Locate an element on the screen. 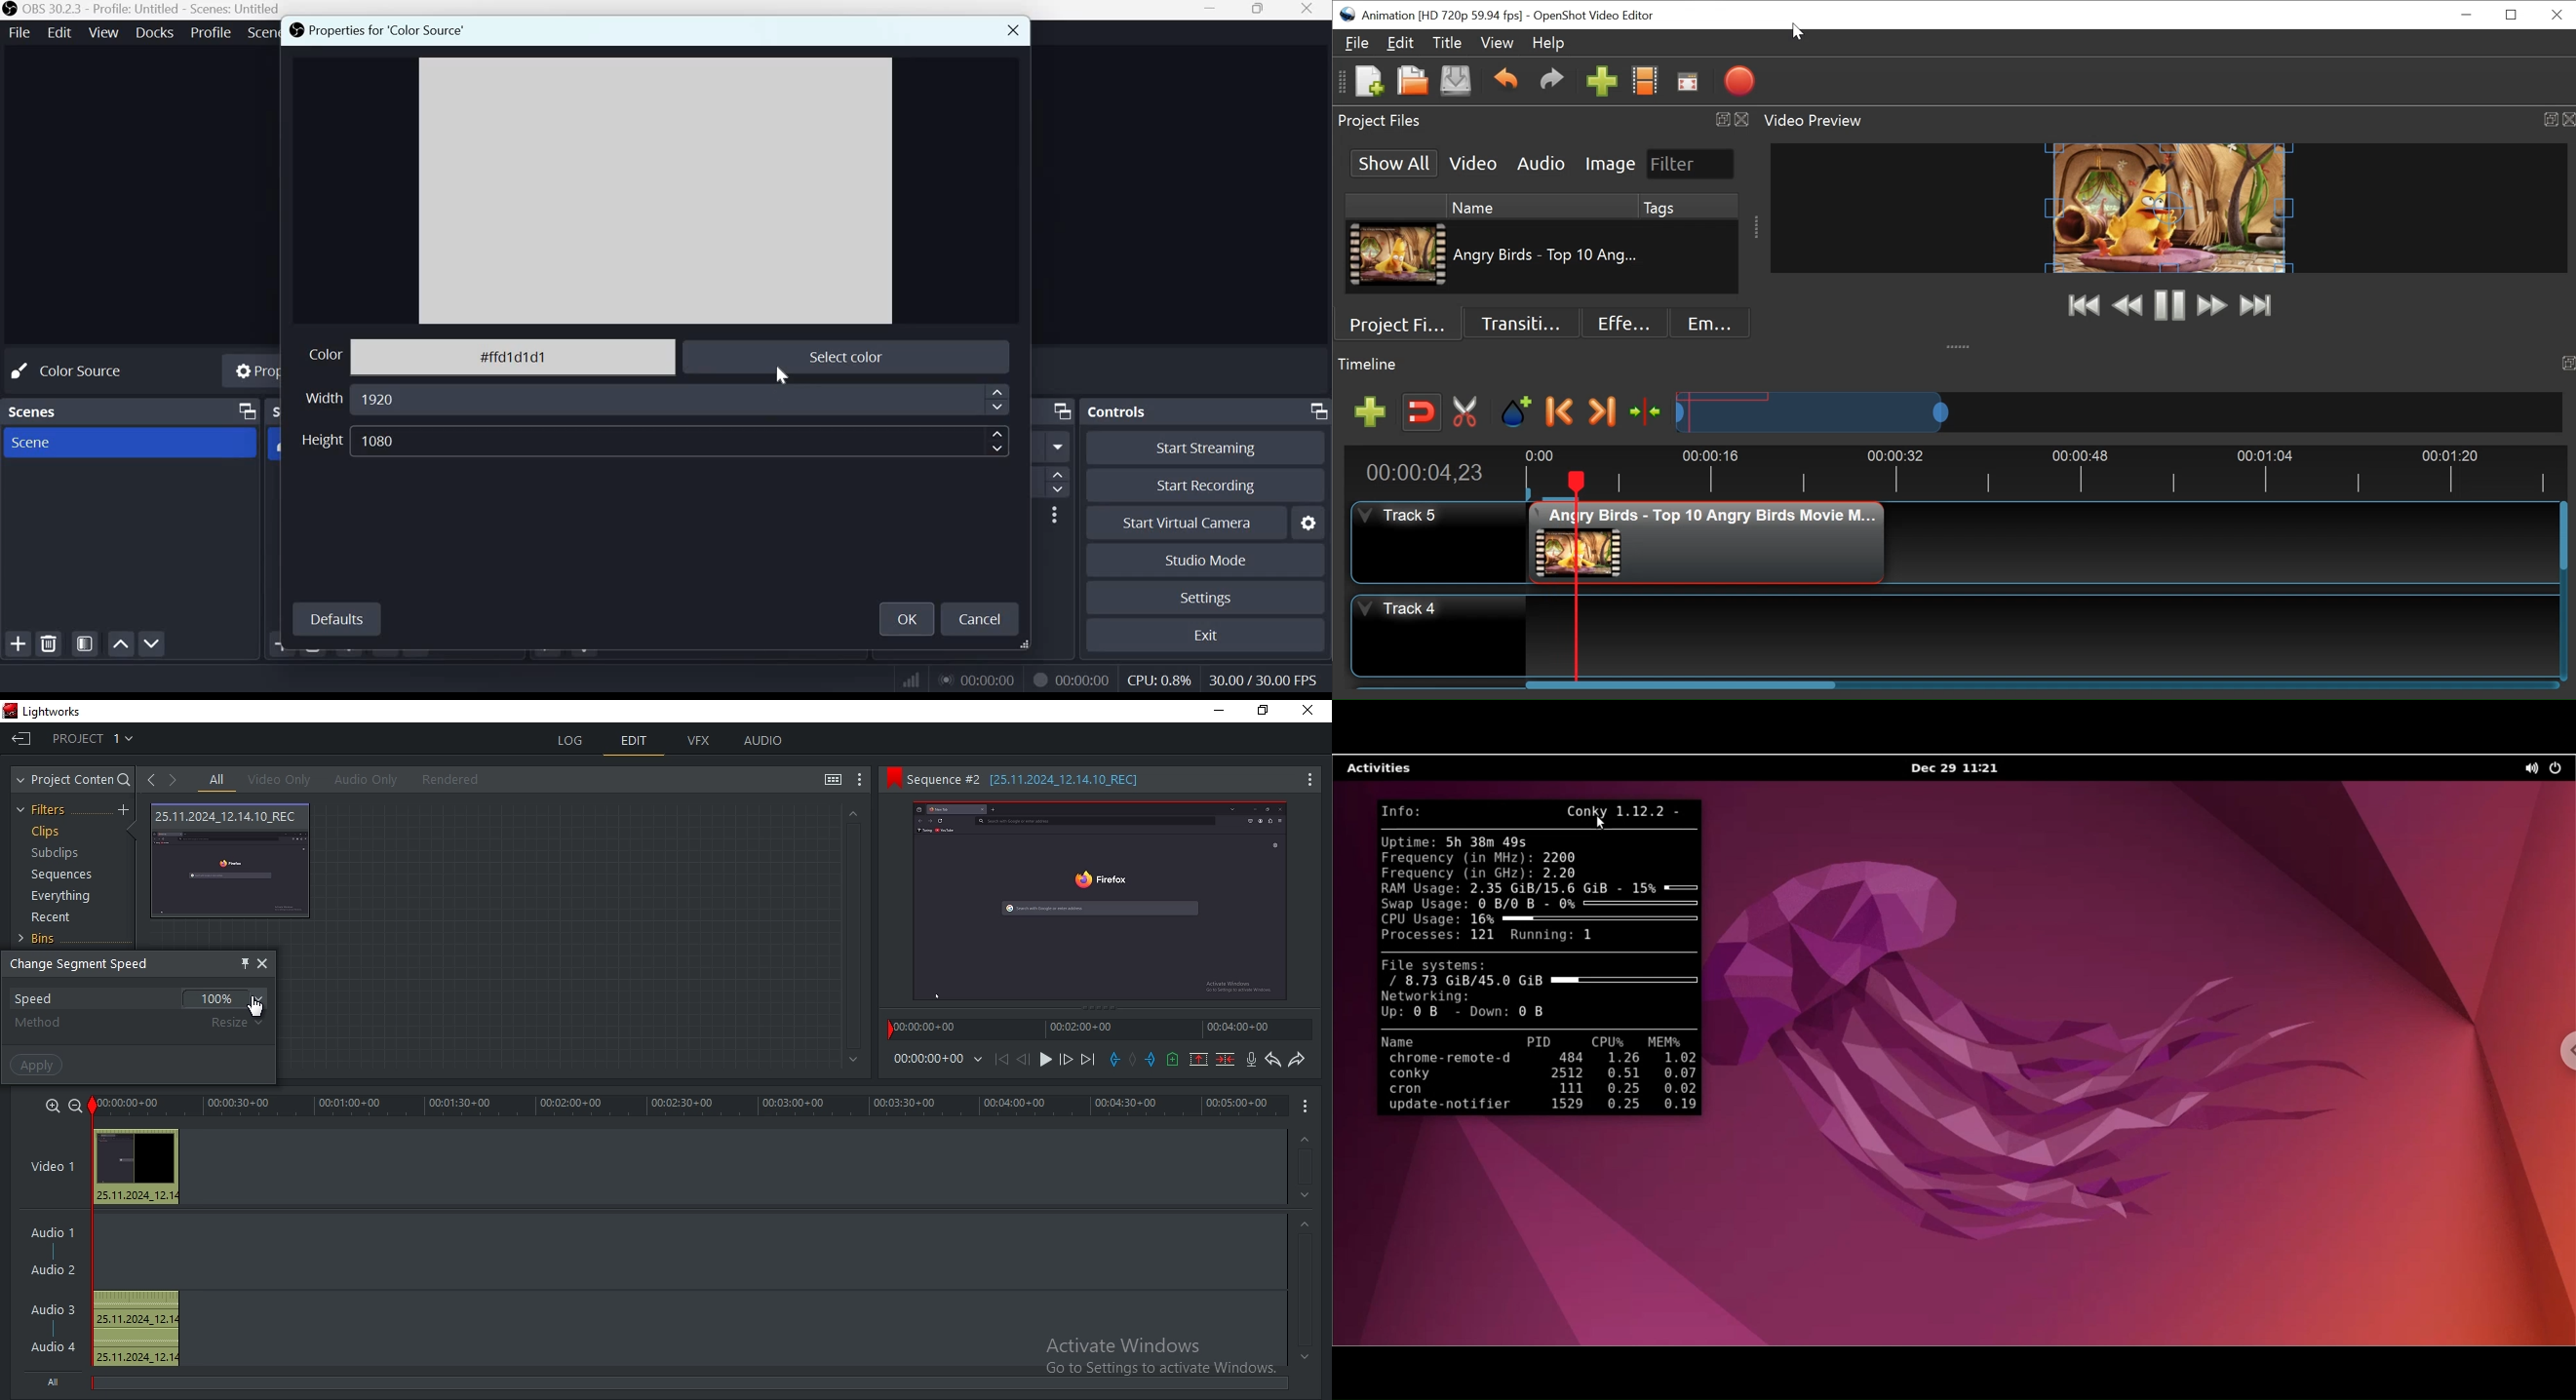  video is located at coordinates (232, 862).